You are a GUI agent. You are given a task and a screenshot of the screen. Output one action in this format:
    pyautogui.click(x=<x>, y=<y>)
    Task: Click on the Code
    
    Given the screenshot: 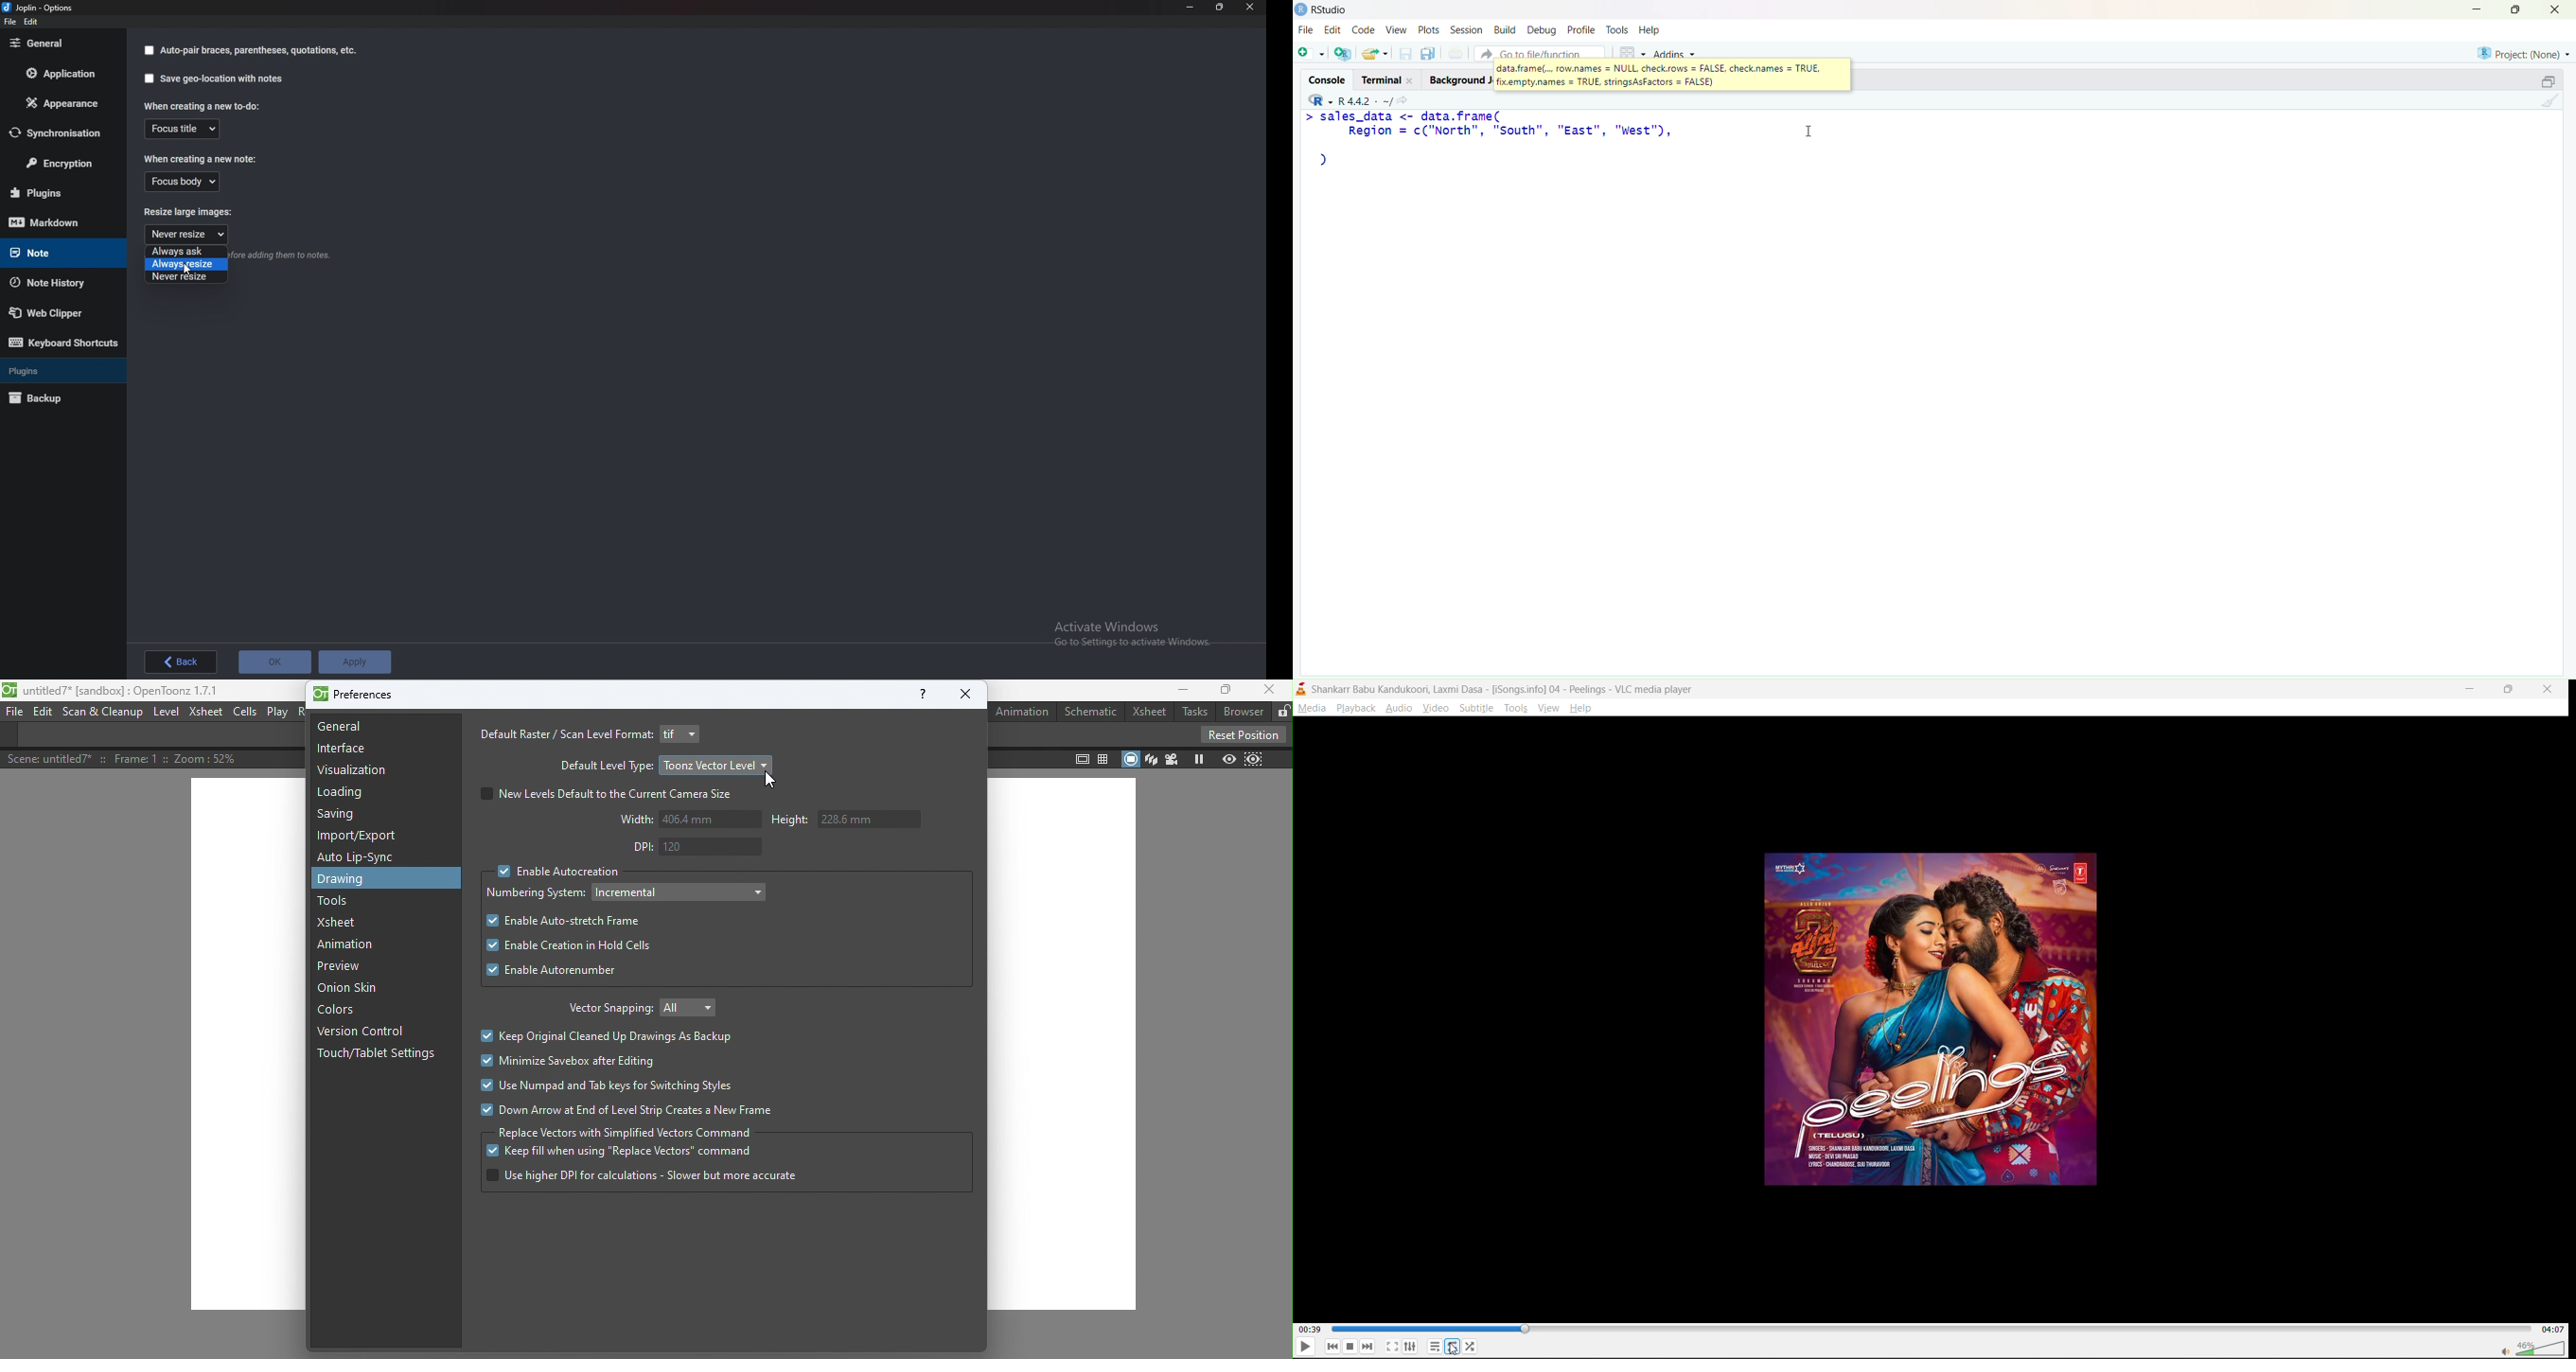 What is the action you would take?
    pyautogui.click(x=1364, y=30)
    